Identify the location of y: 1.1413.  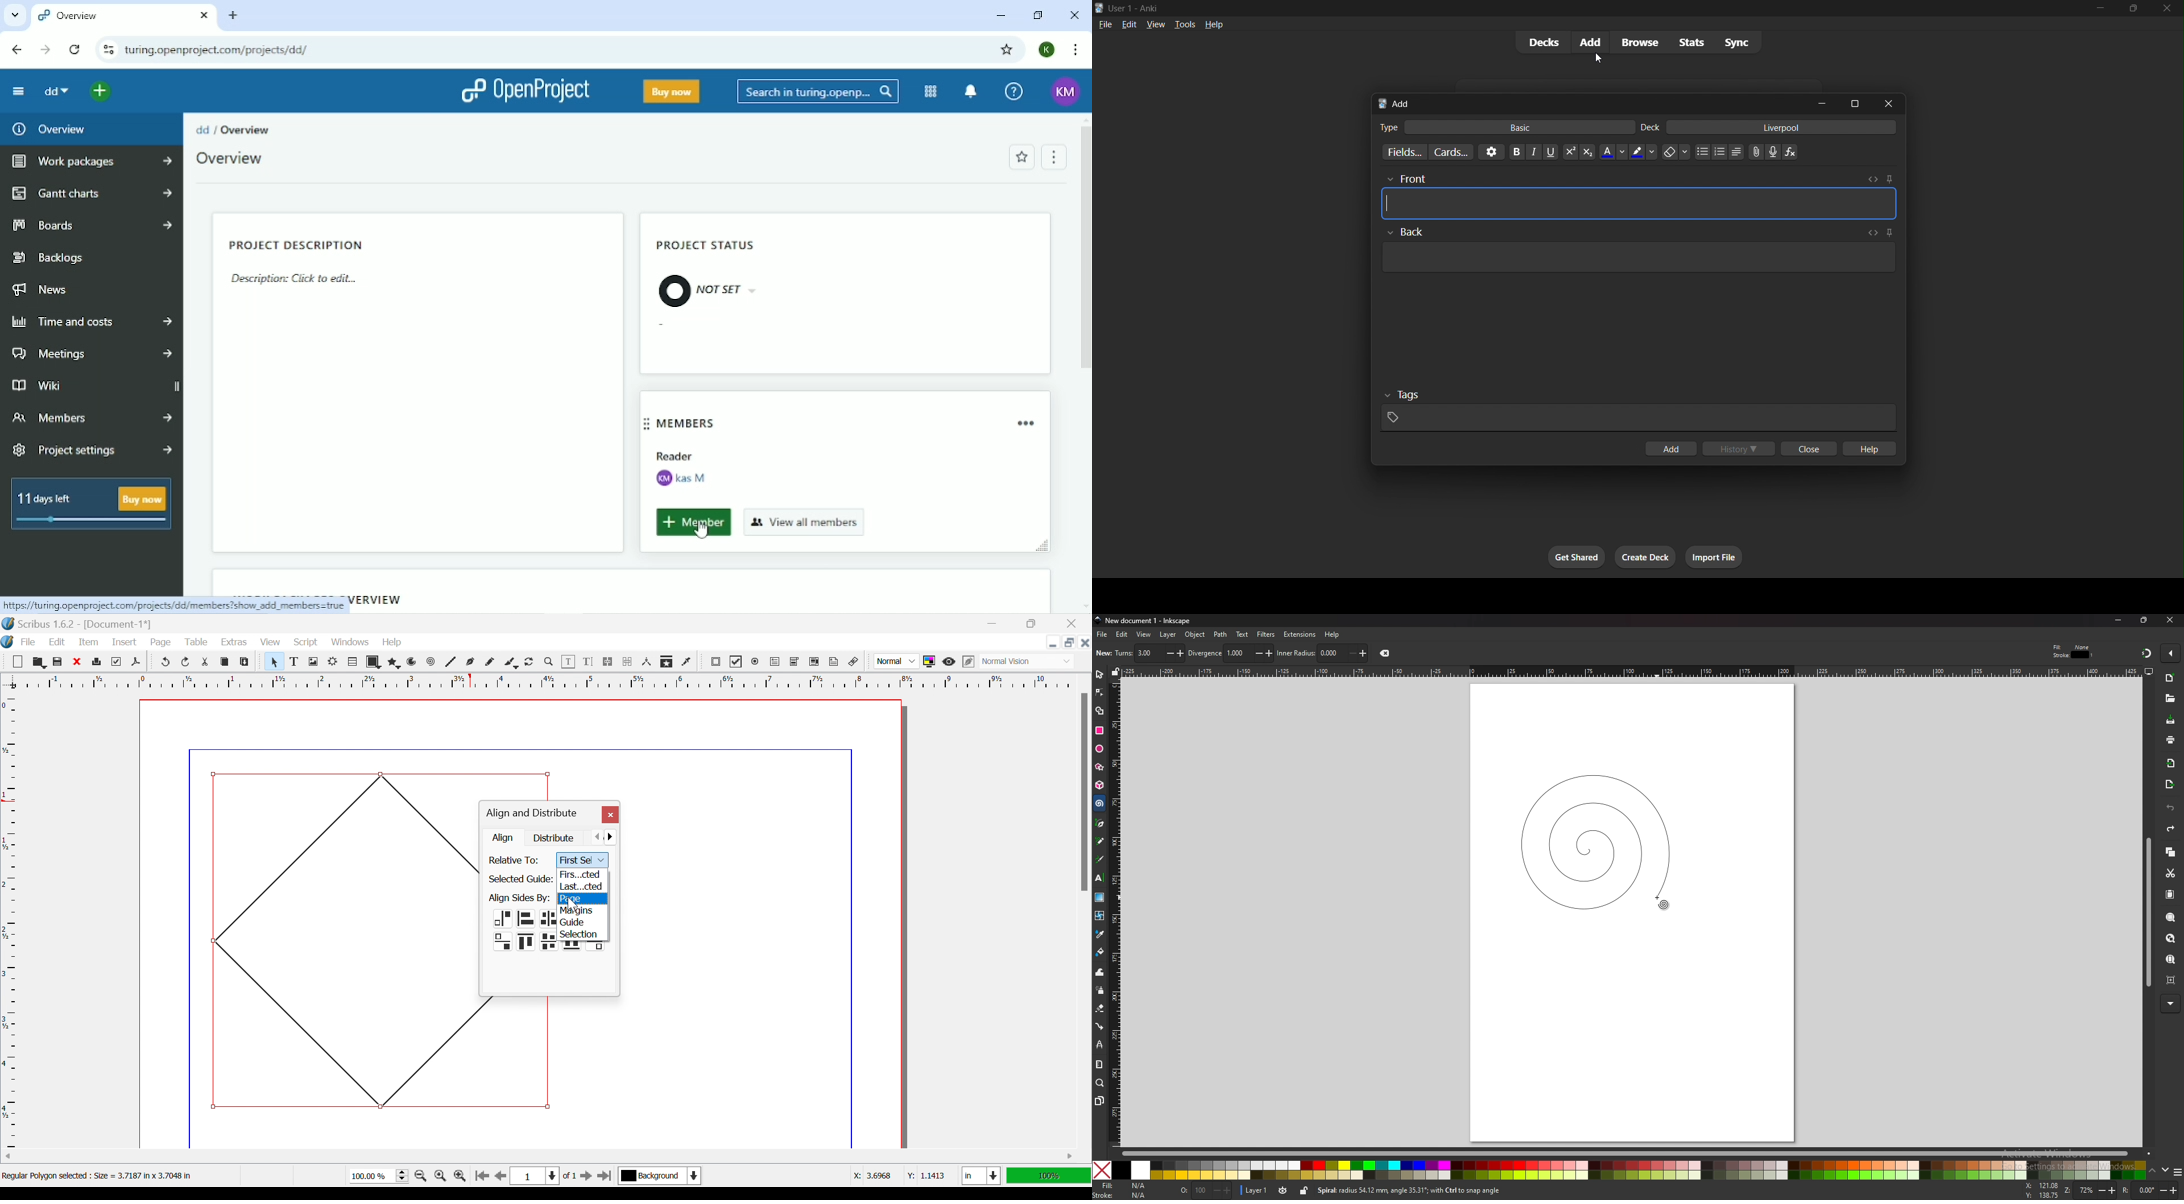
(925, 1176).